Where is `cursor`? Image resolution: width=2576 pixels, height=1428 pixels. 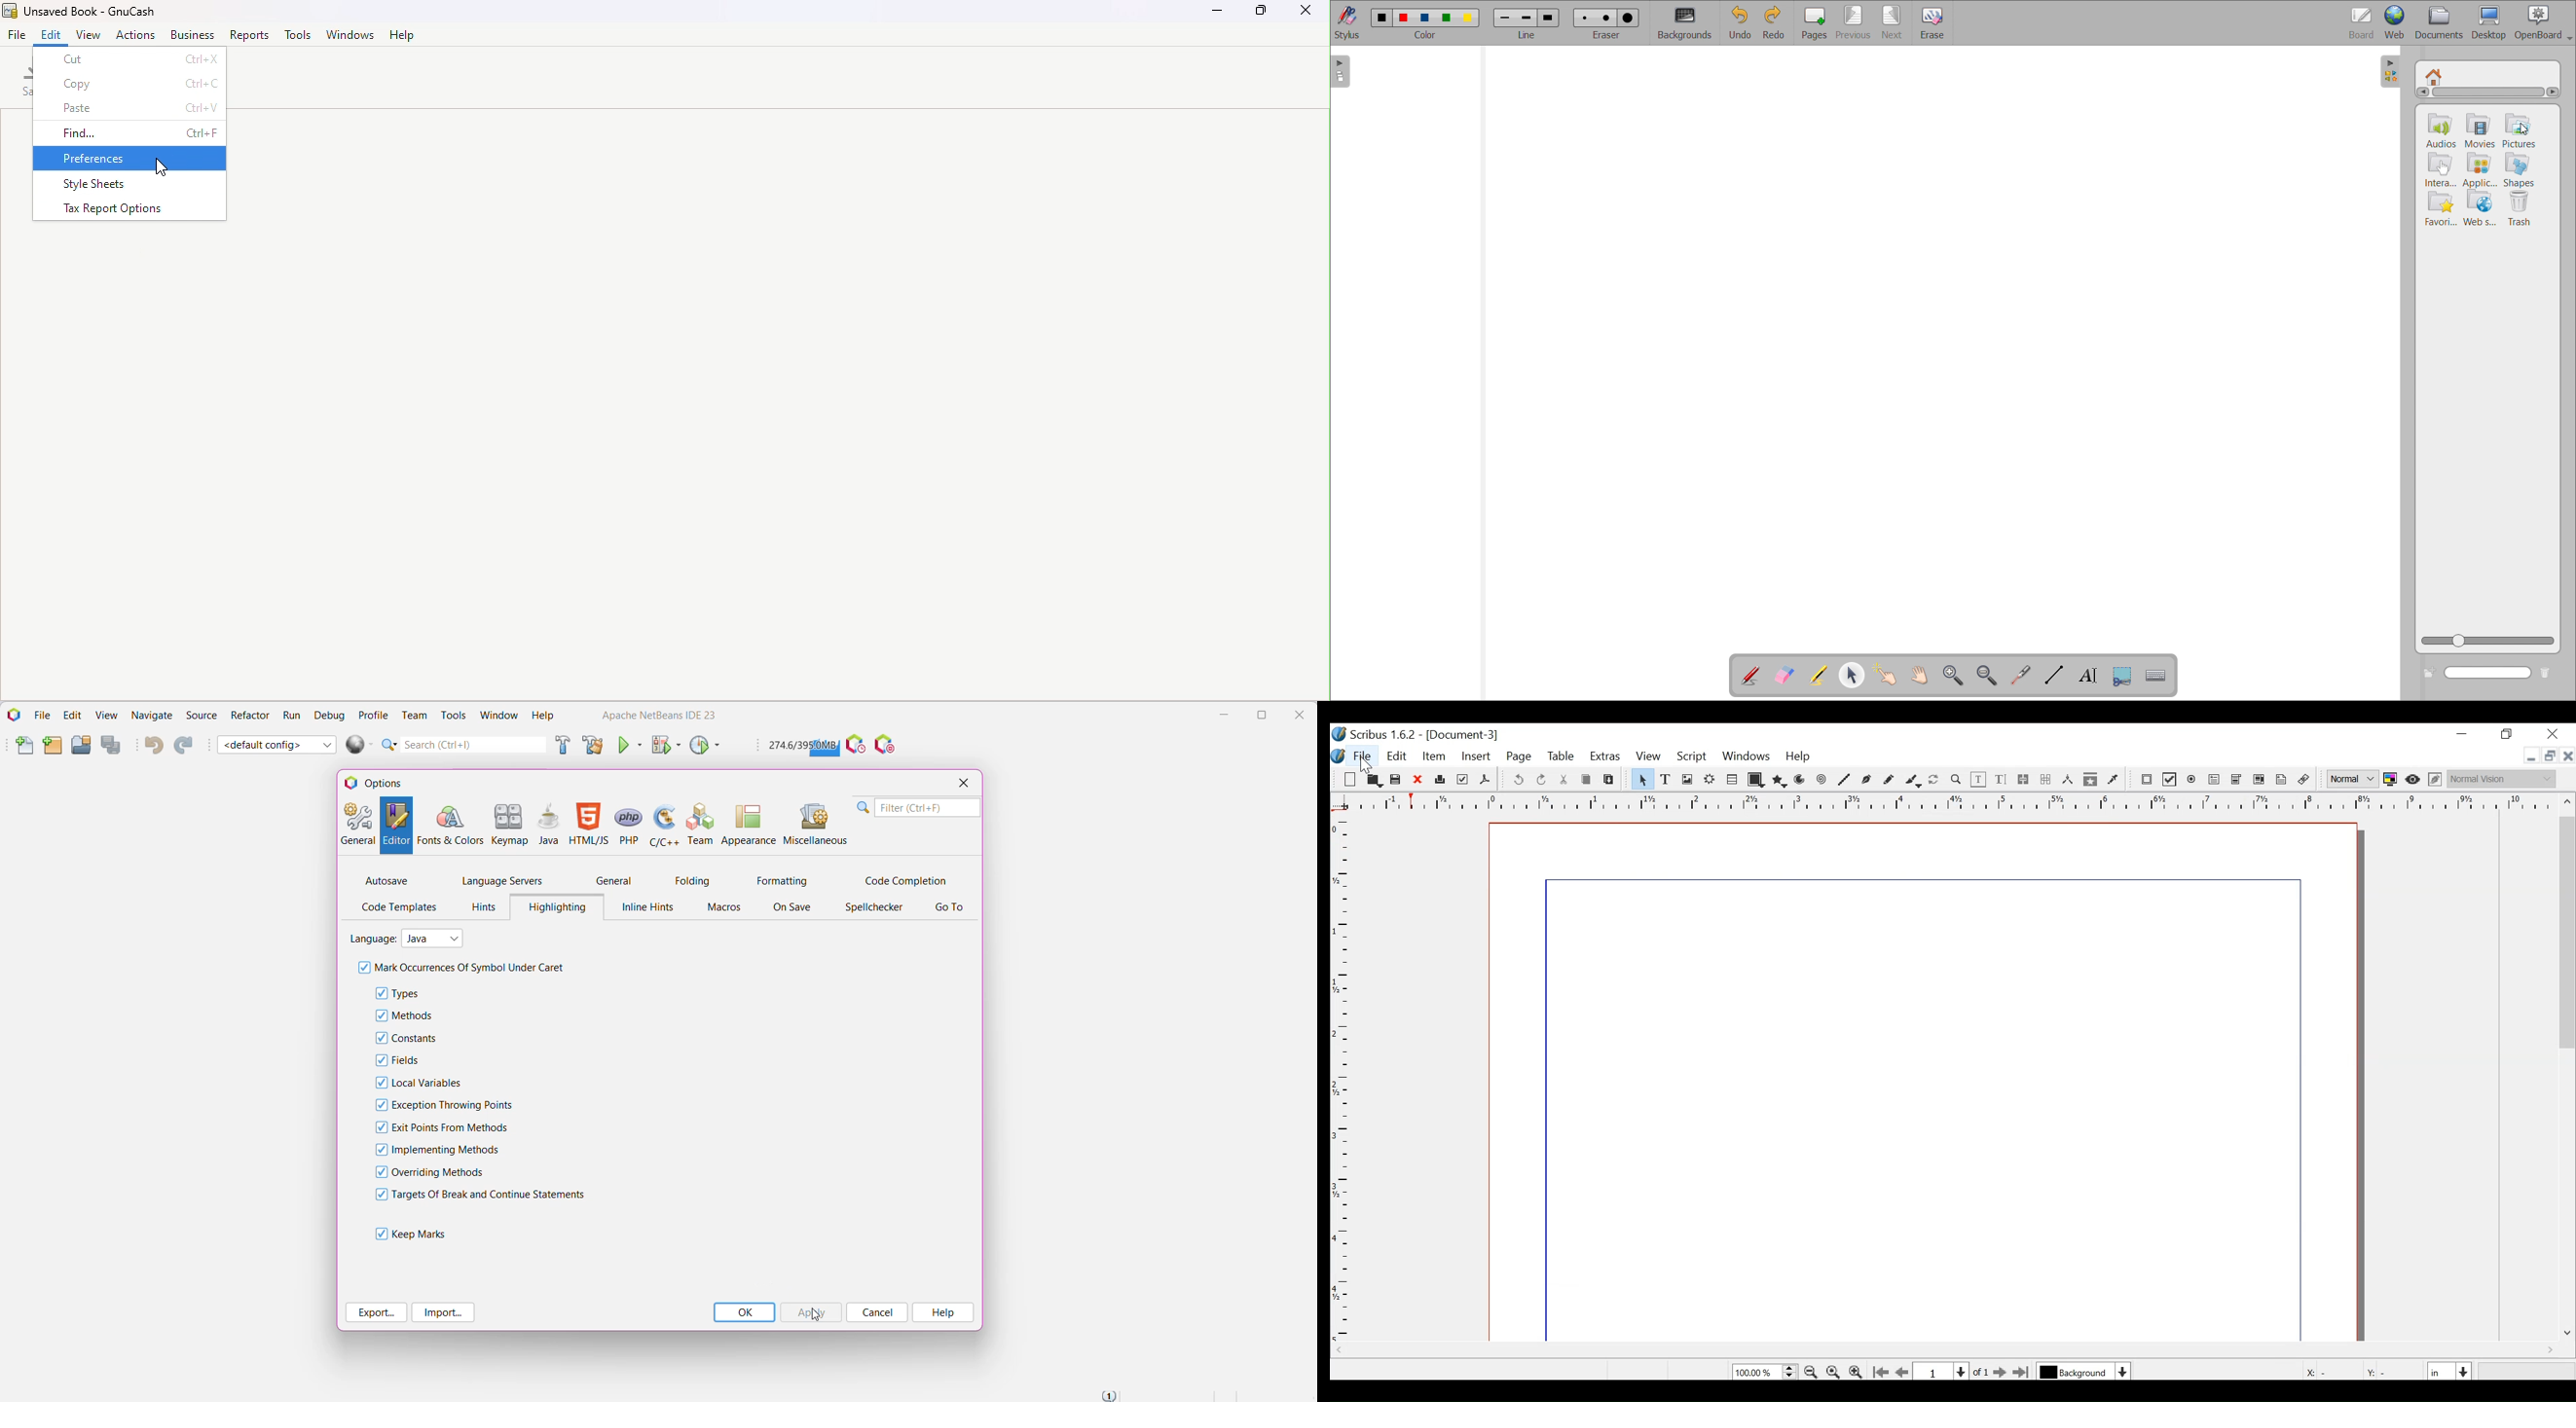
cursor is located at coordinates (2524, 130).